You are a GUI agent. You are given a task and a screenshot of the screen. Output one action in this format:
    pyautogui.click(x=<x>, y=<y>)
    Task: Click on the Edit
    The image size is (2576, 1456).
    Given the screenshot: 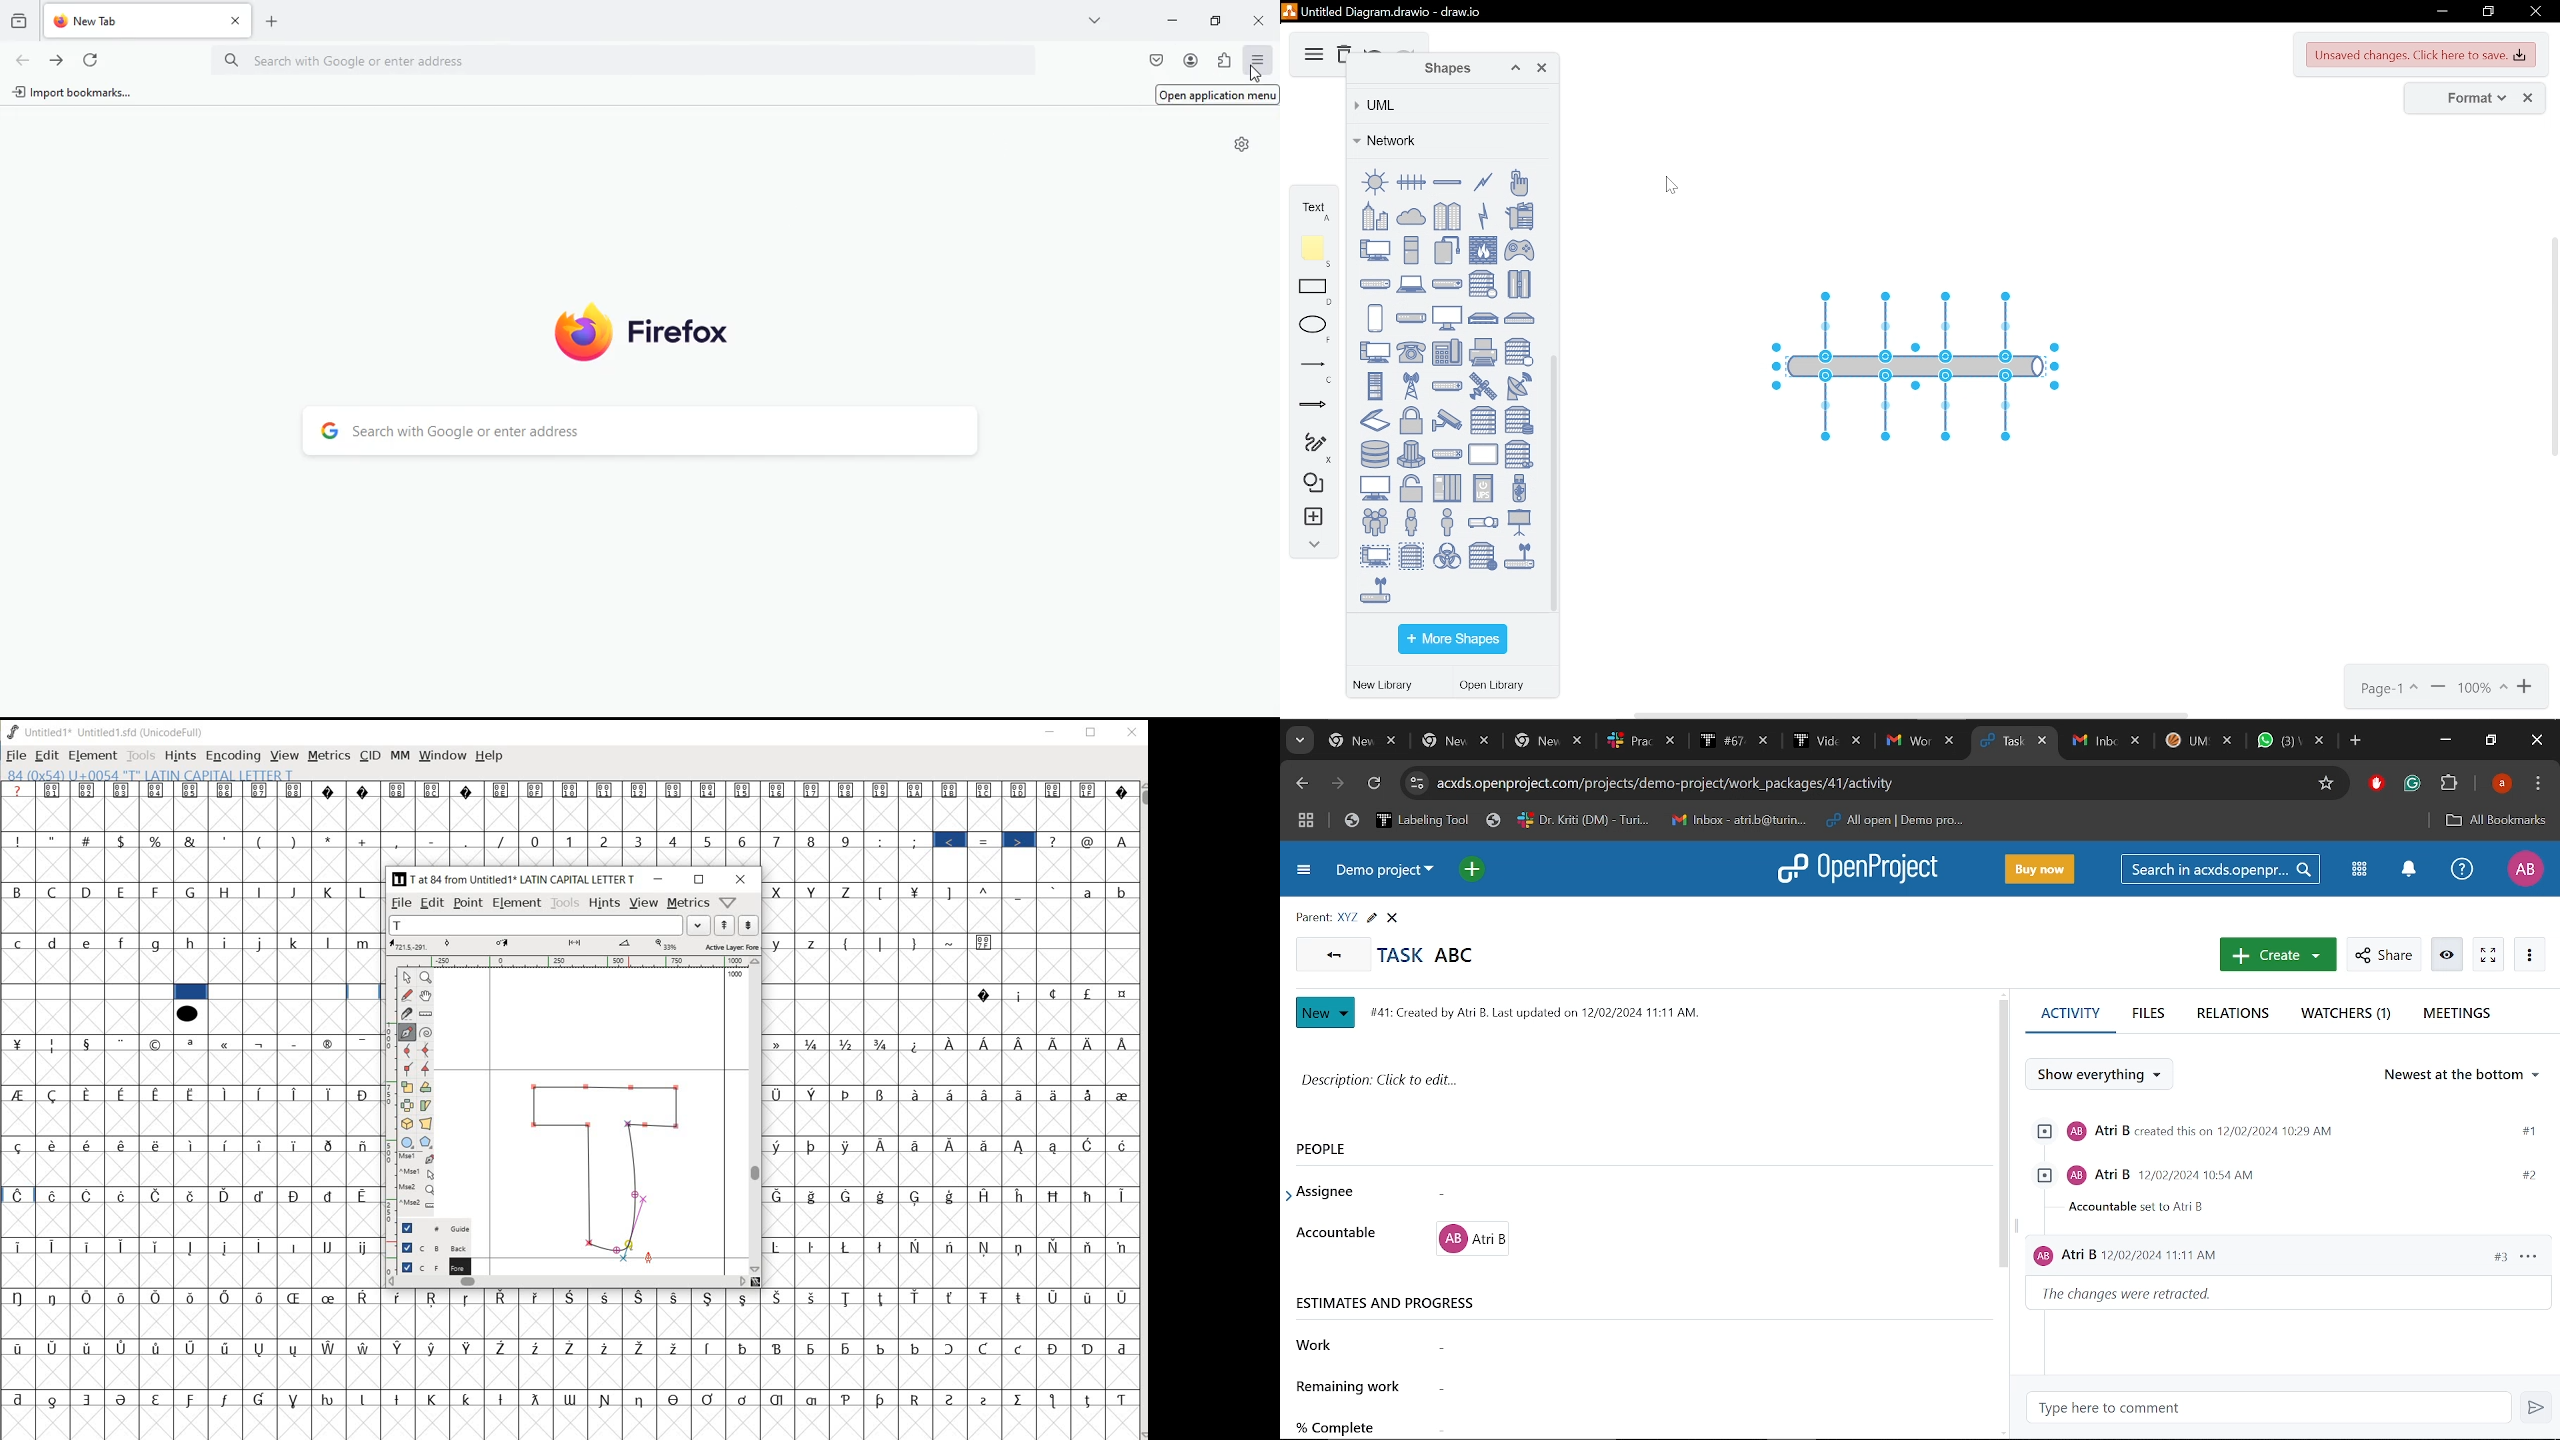 What is the action you would take?
    pyautogui.click(x=1371, y=918)
    